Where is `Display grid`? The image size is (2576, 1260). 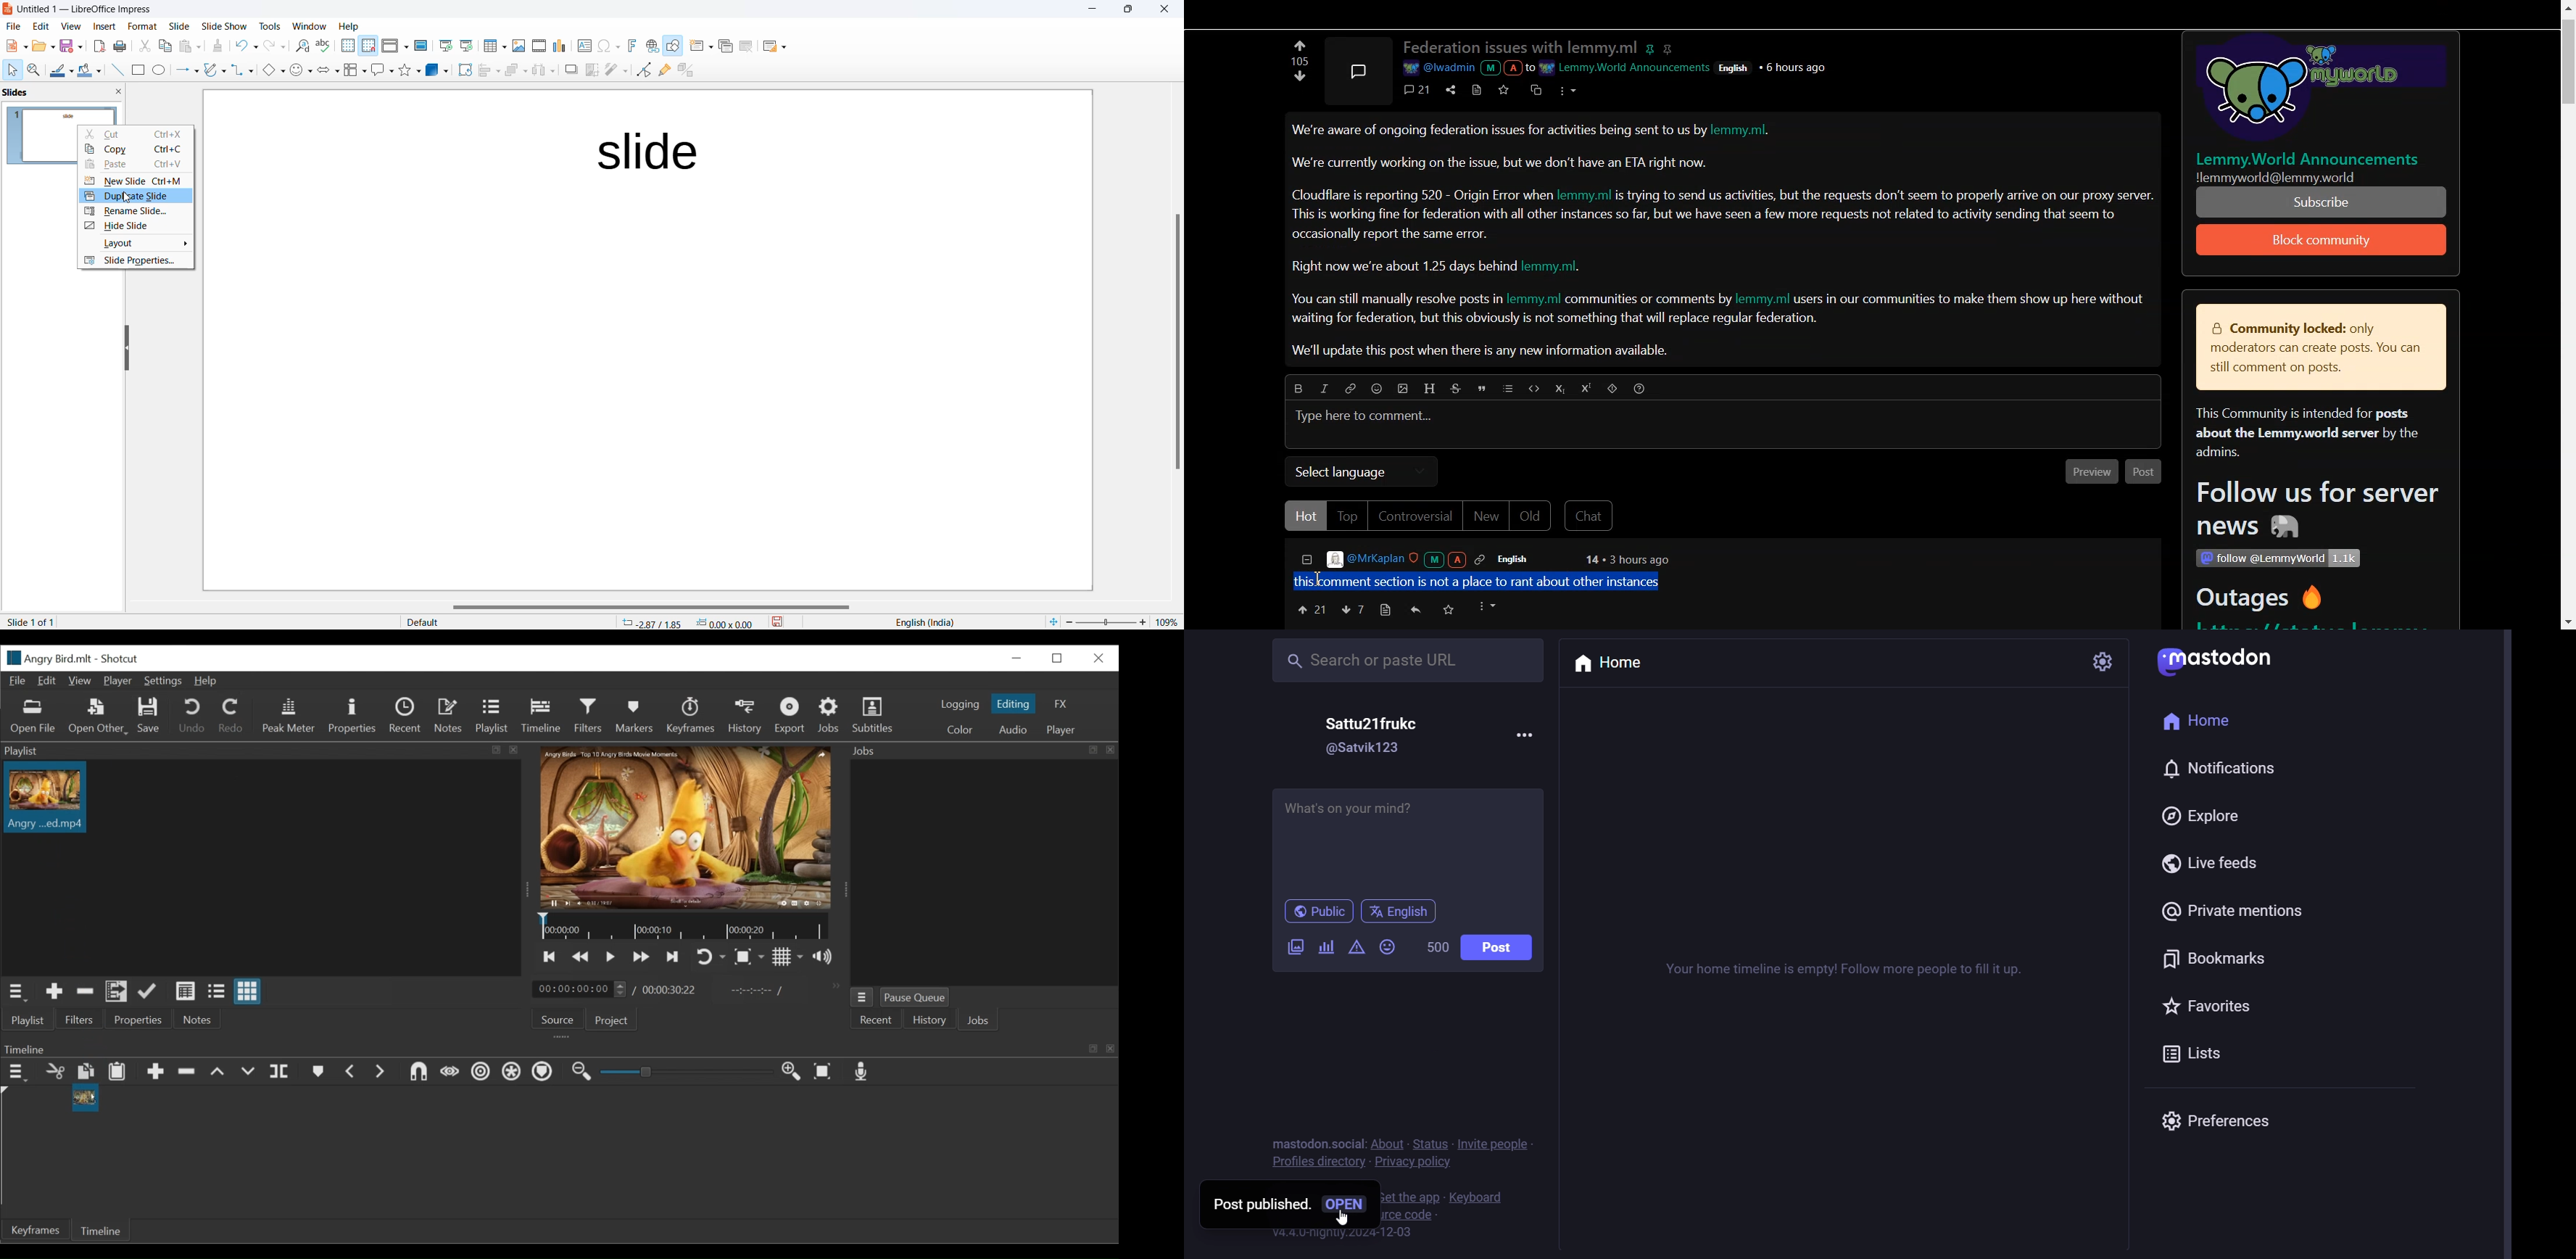 Display grid is located at coordinates (347, 46).